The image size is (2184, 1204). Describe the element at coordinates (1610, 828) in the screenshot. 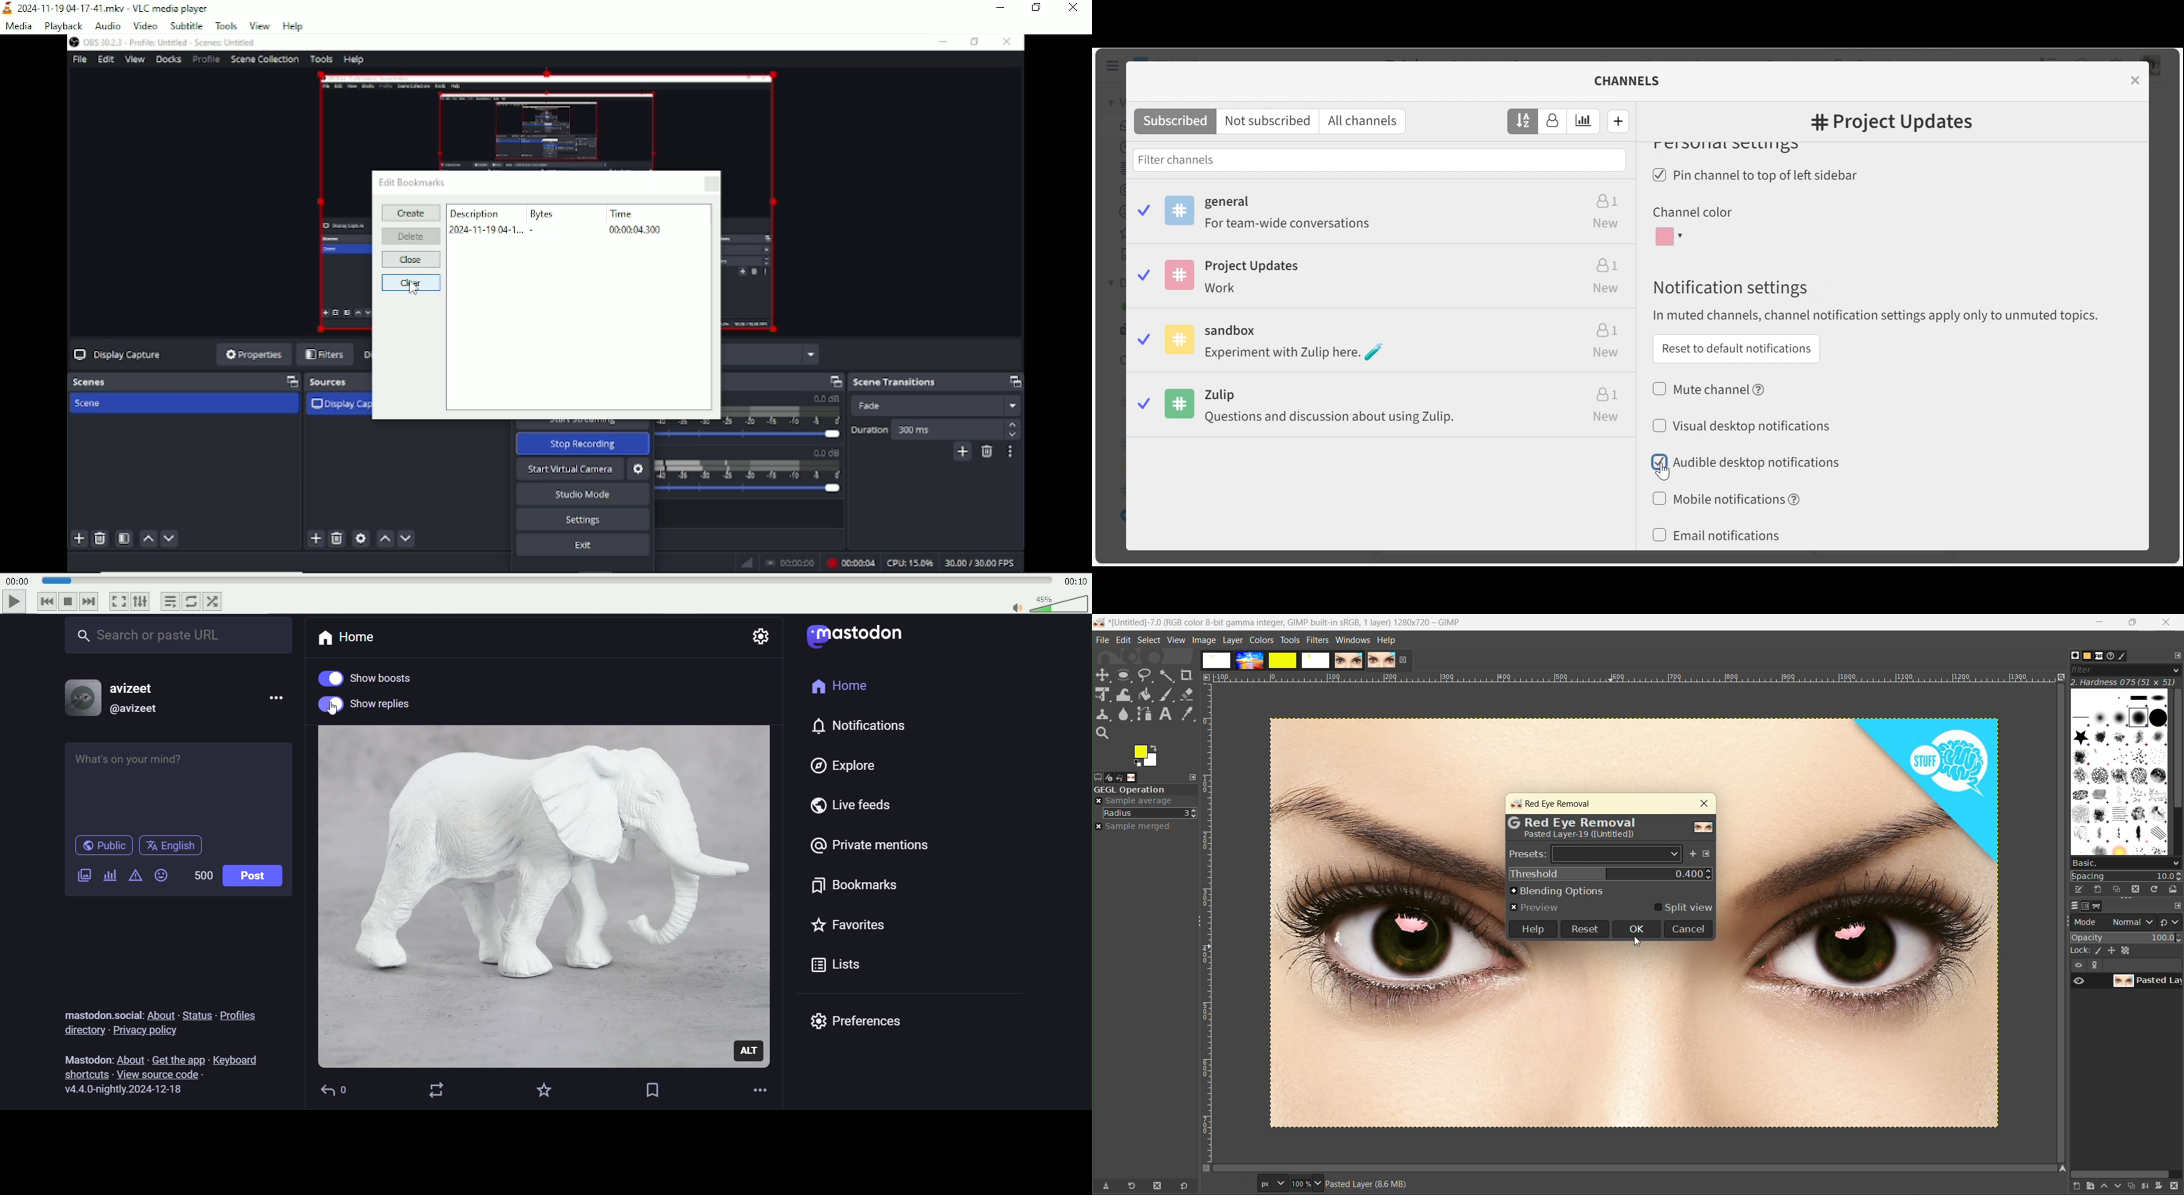

I see `metadata` at that location.